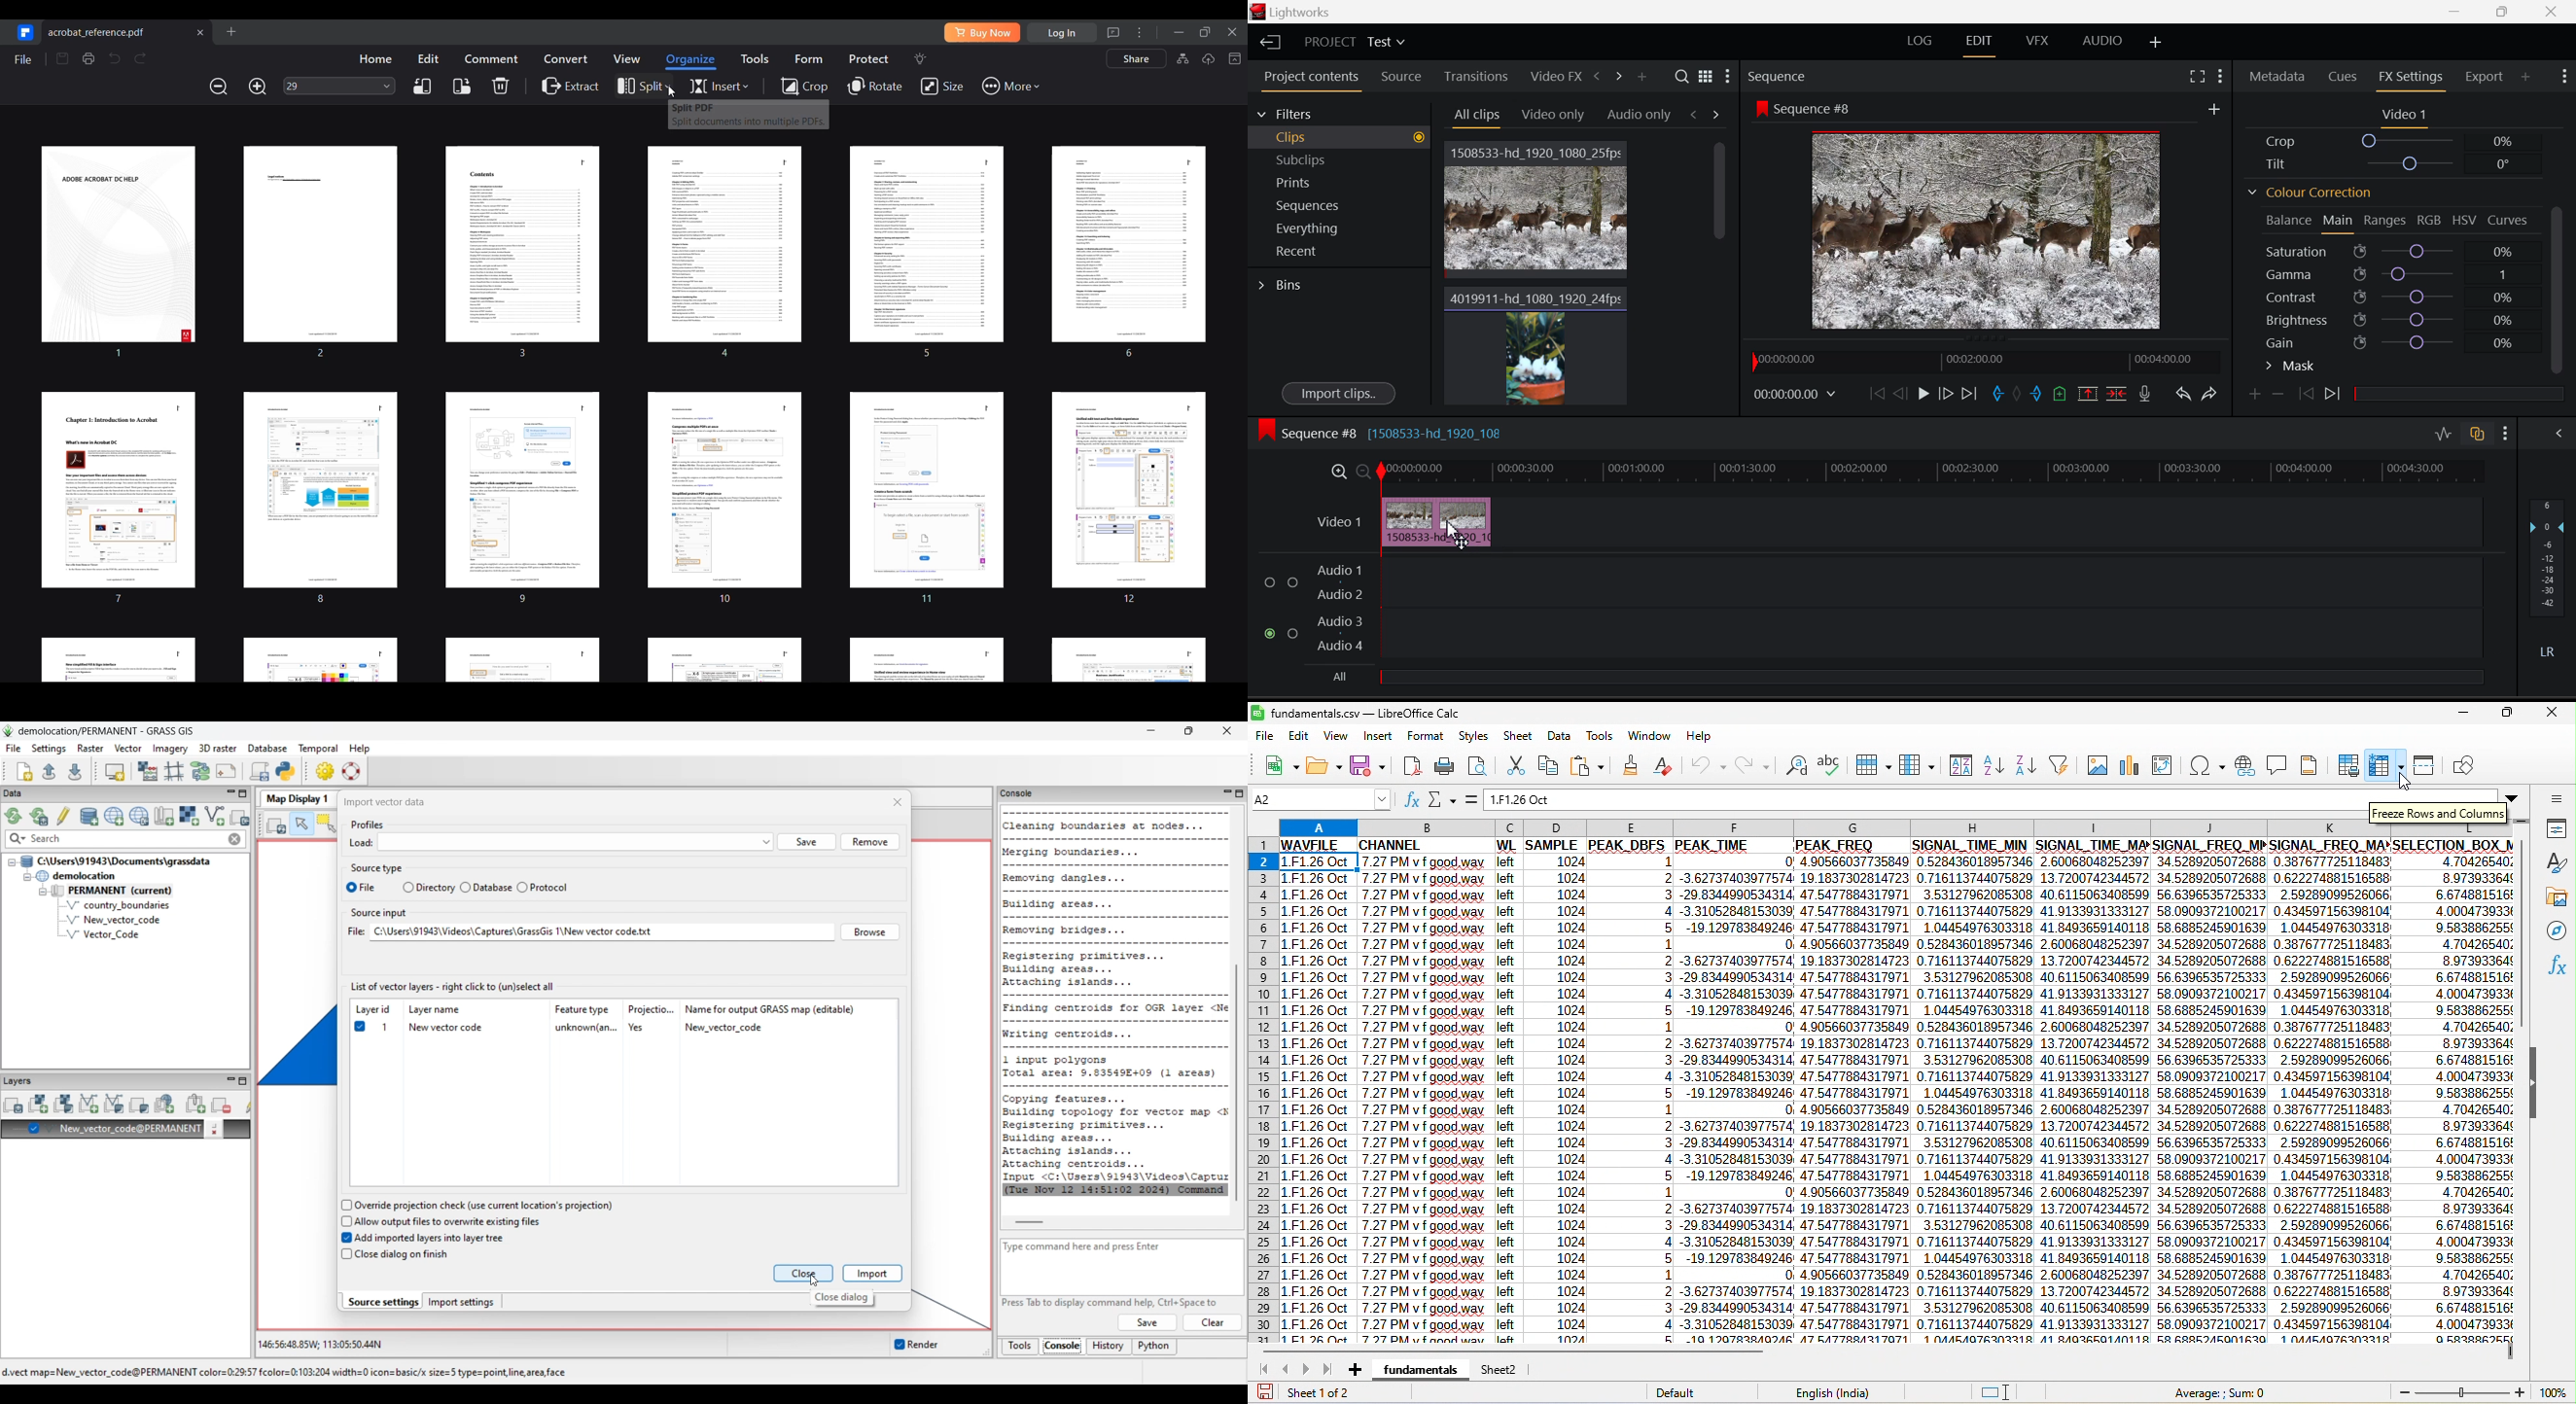  I want to click on freeze row and column, so click(2391, 762).